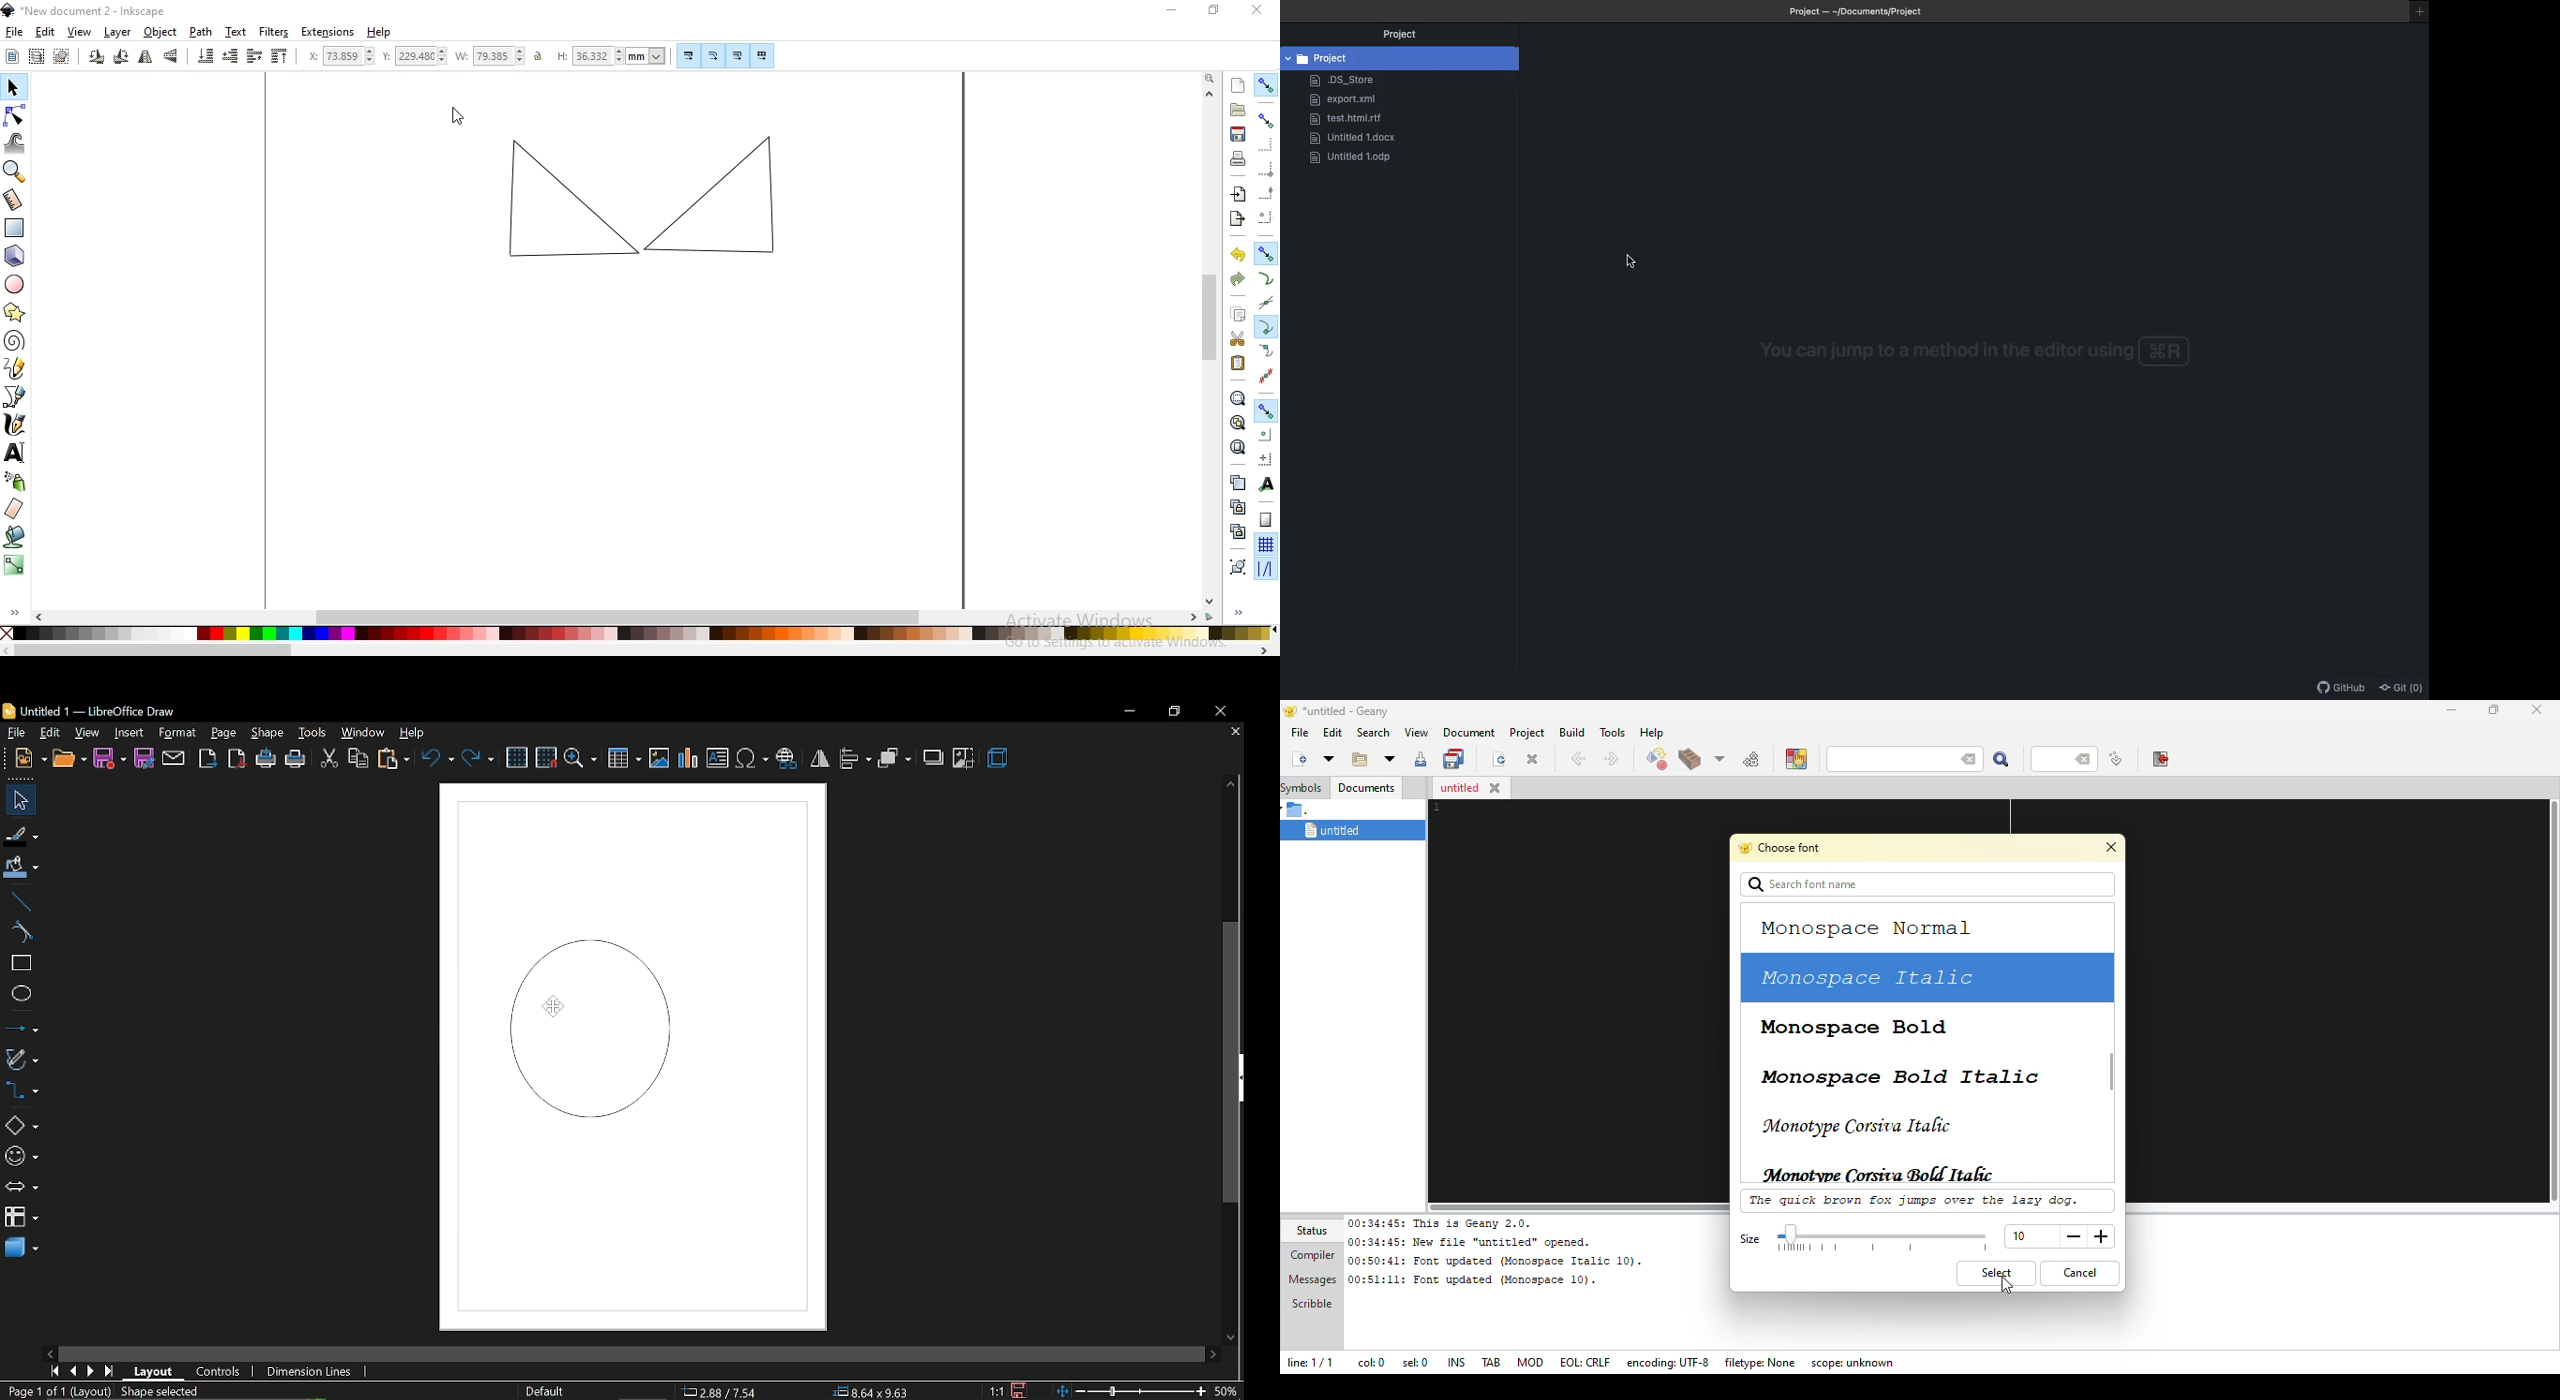  What do you see at coordinates (1172, 713) in the screenshot?
I see `restore down` at bounding box center [1172, 713].